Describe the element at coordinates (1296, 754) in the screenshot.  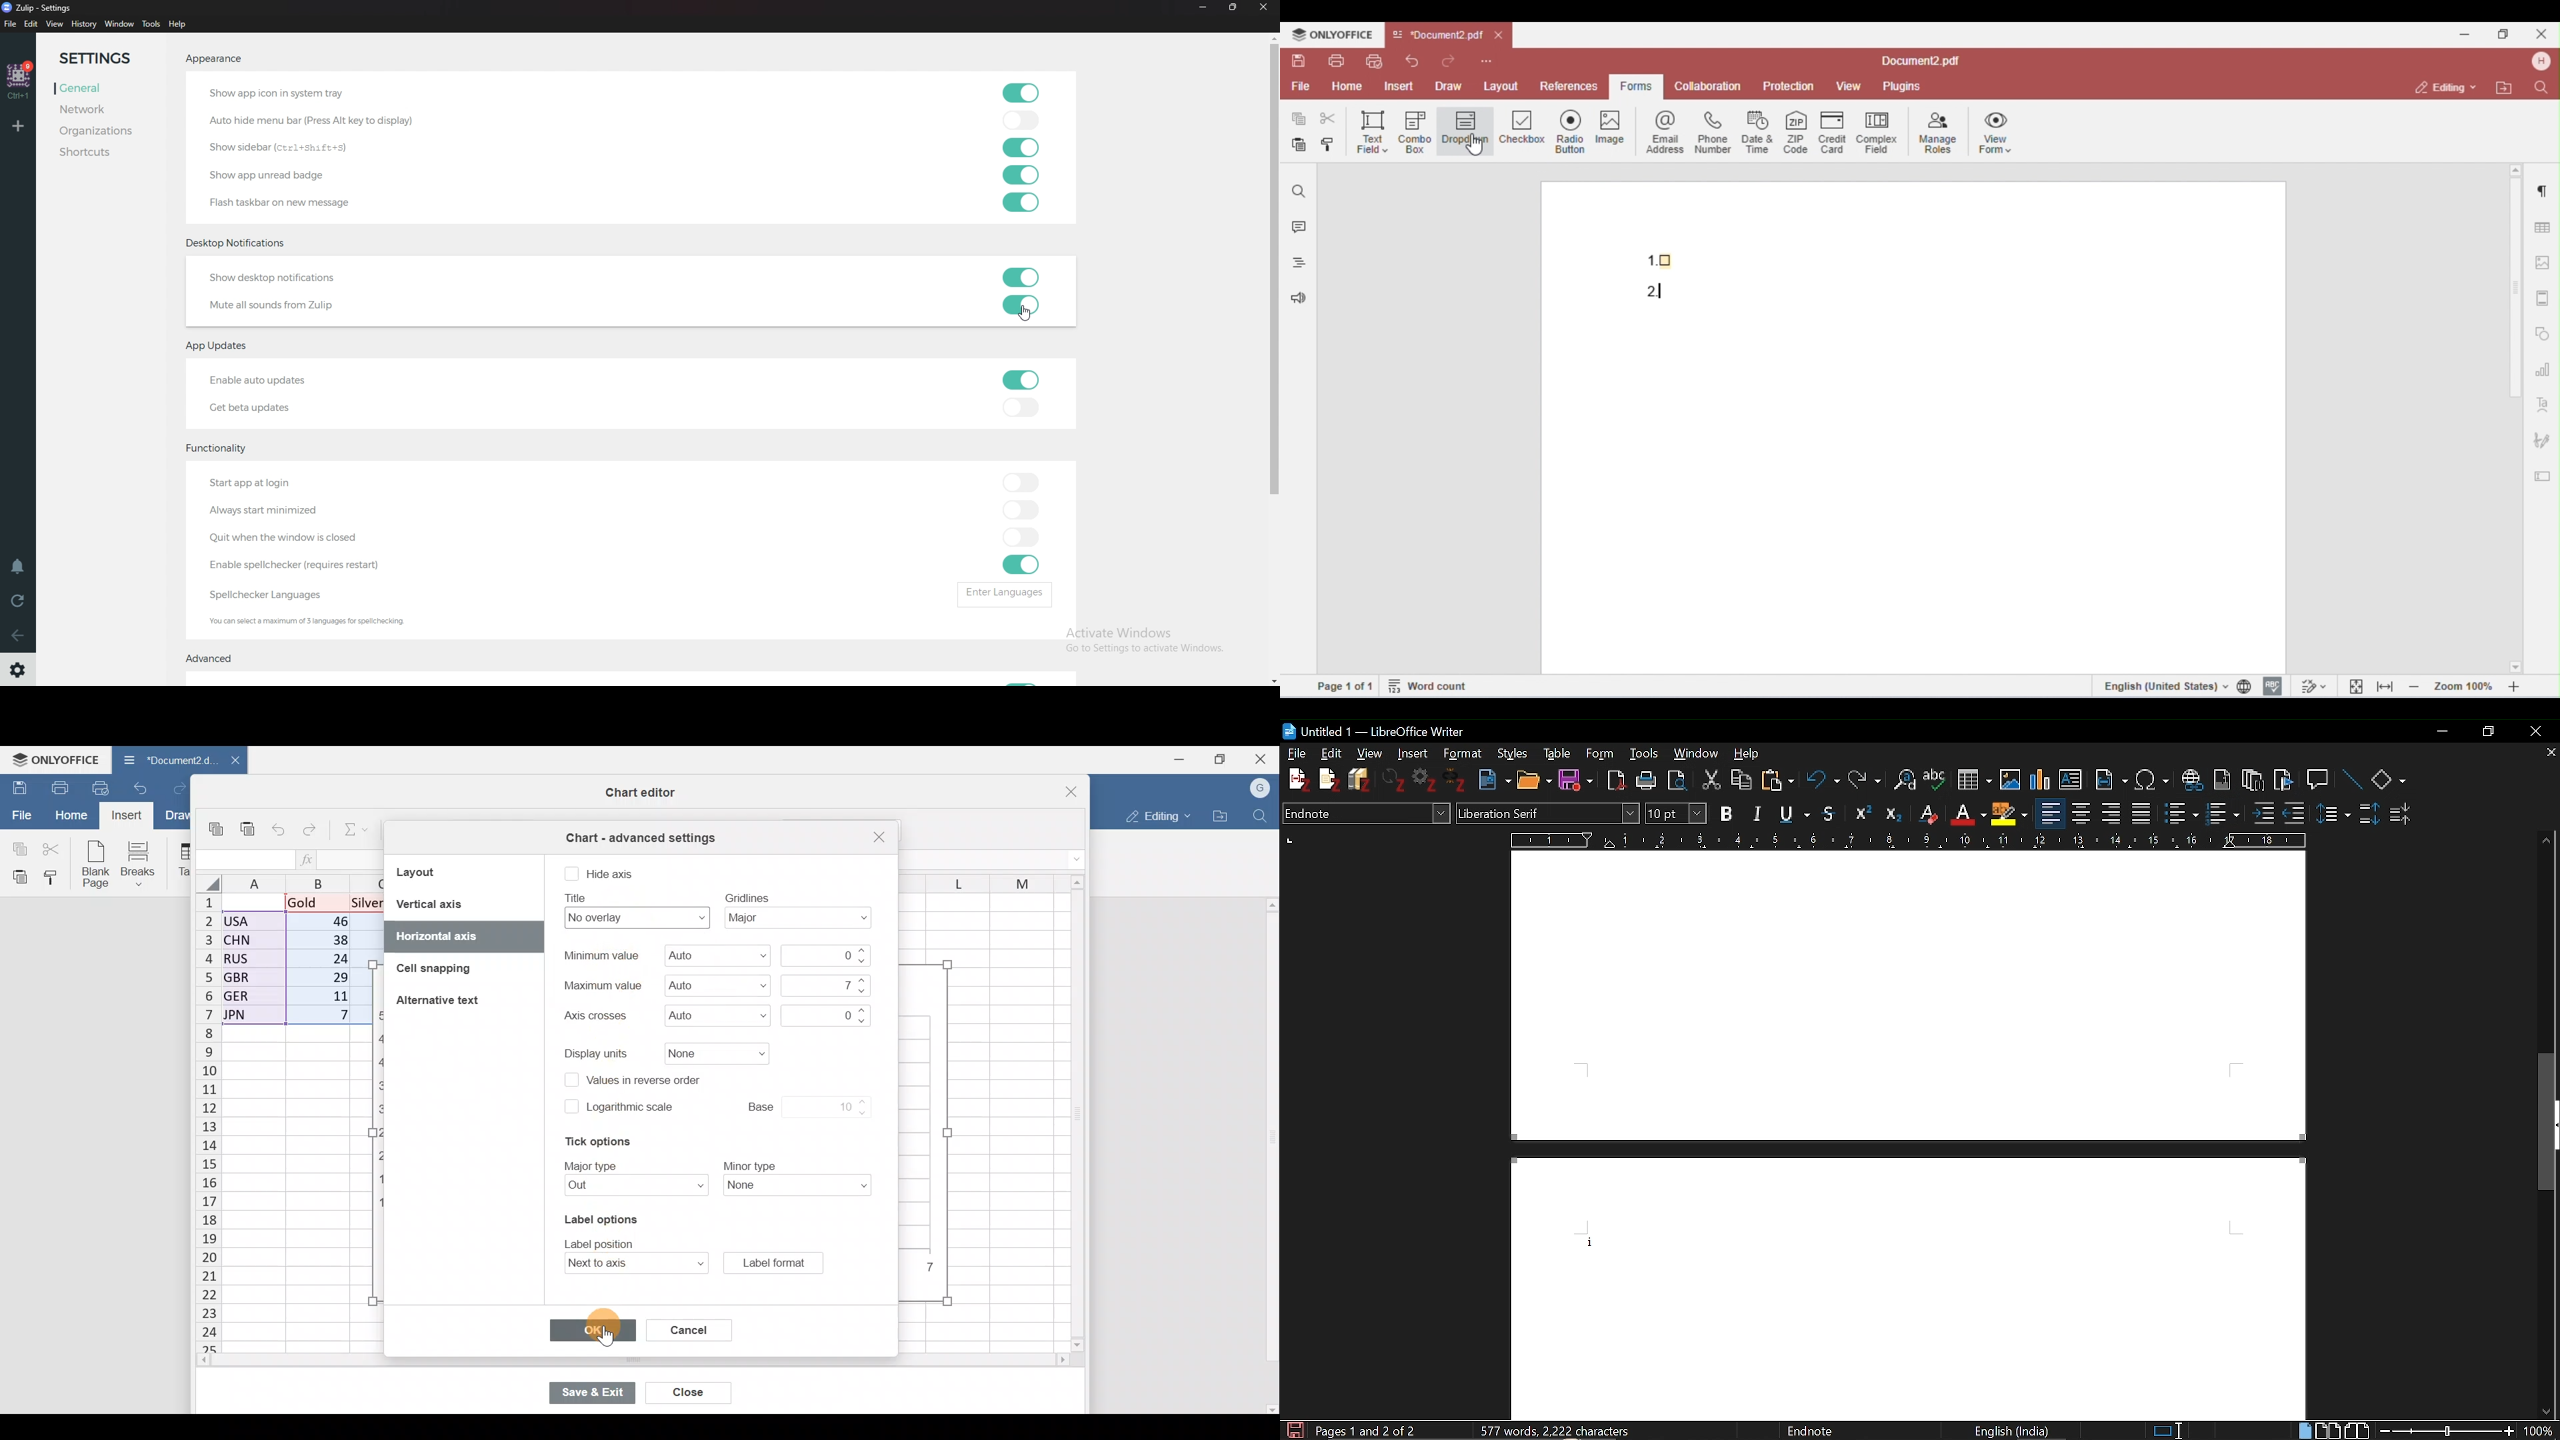
I see `File` at that location.